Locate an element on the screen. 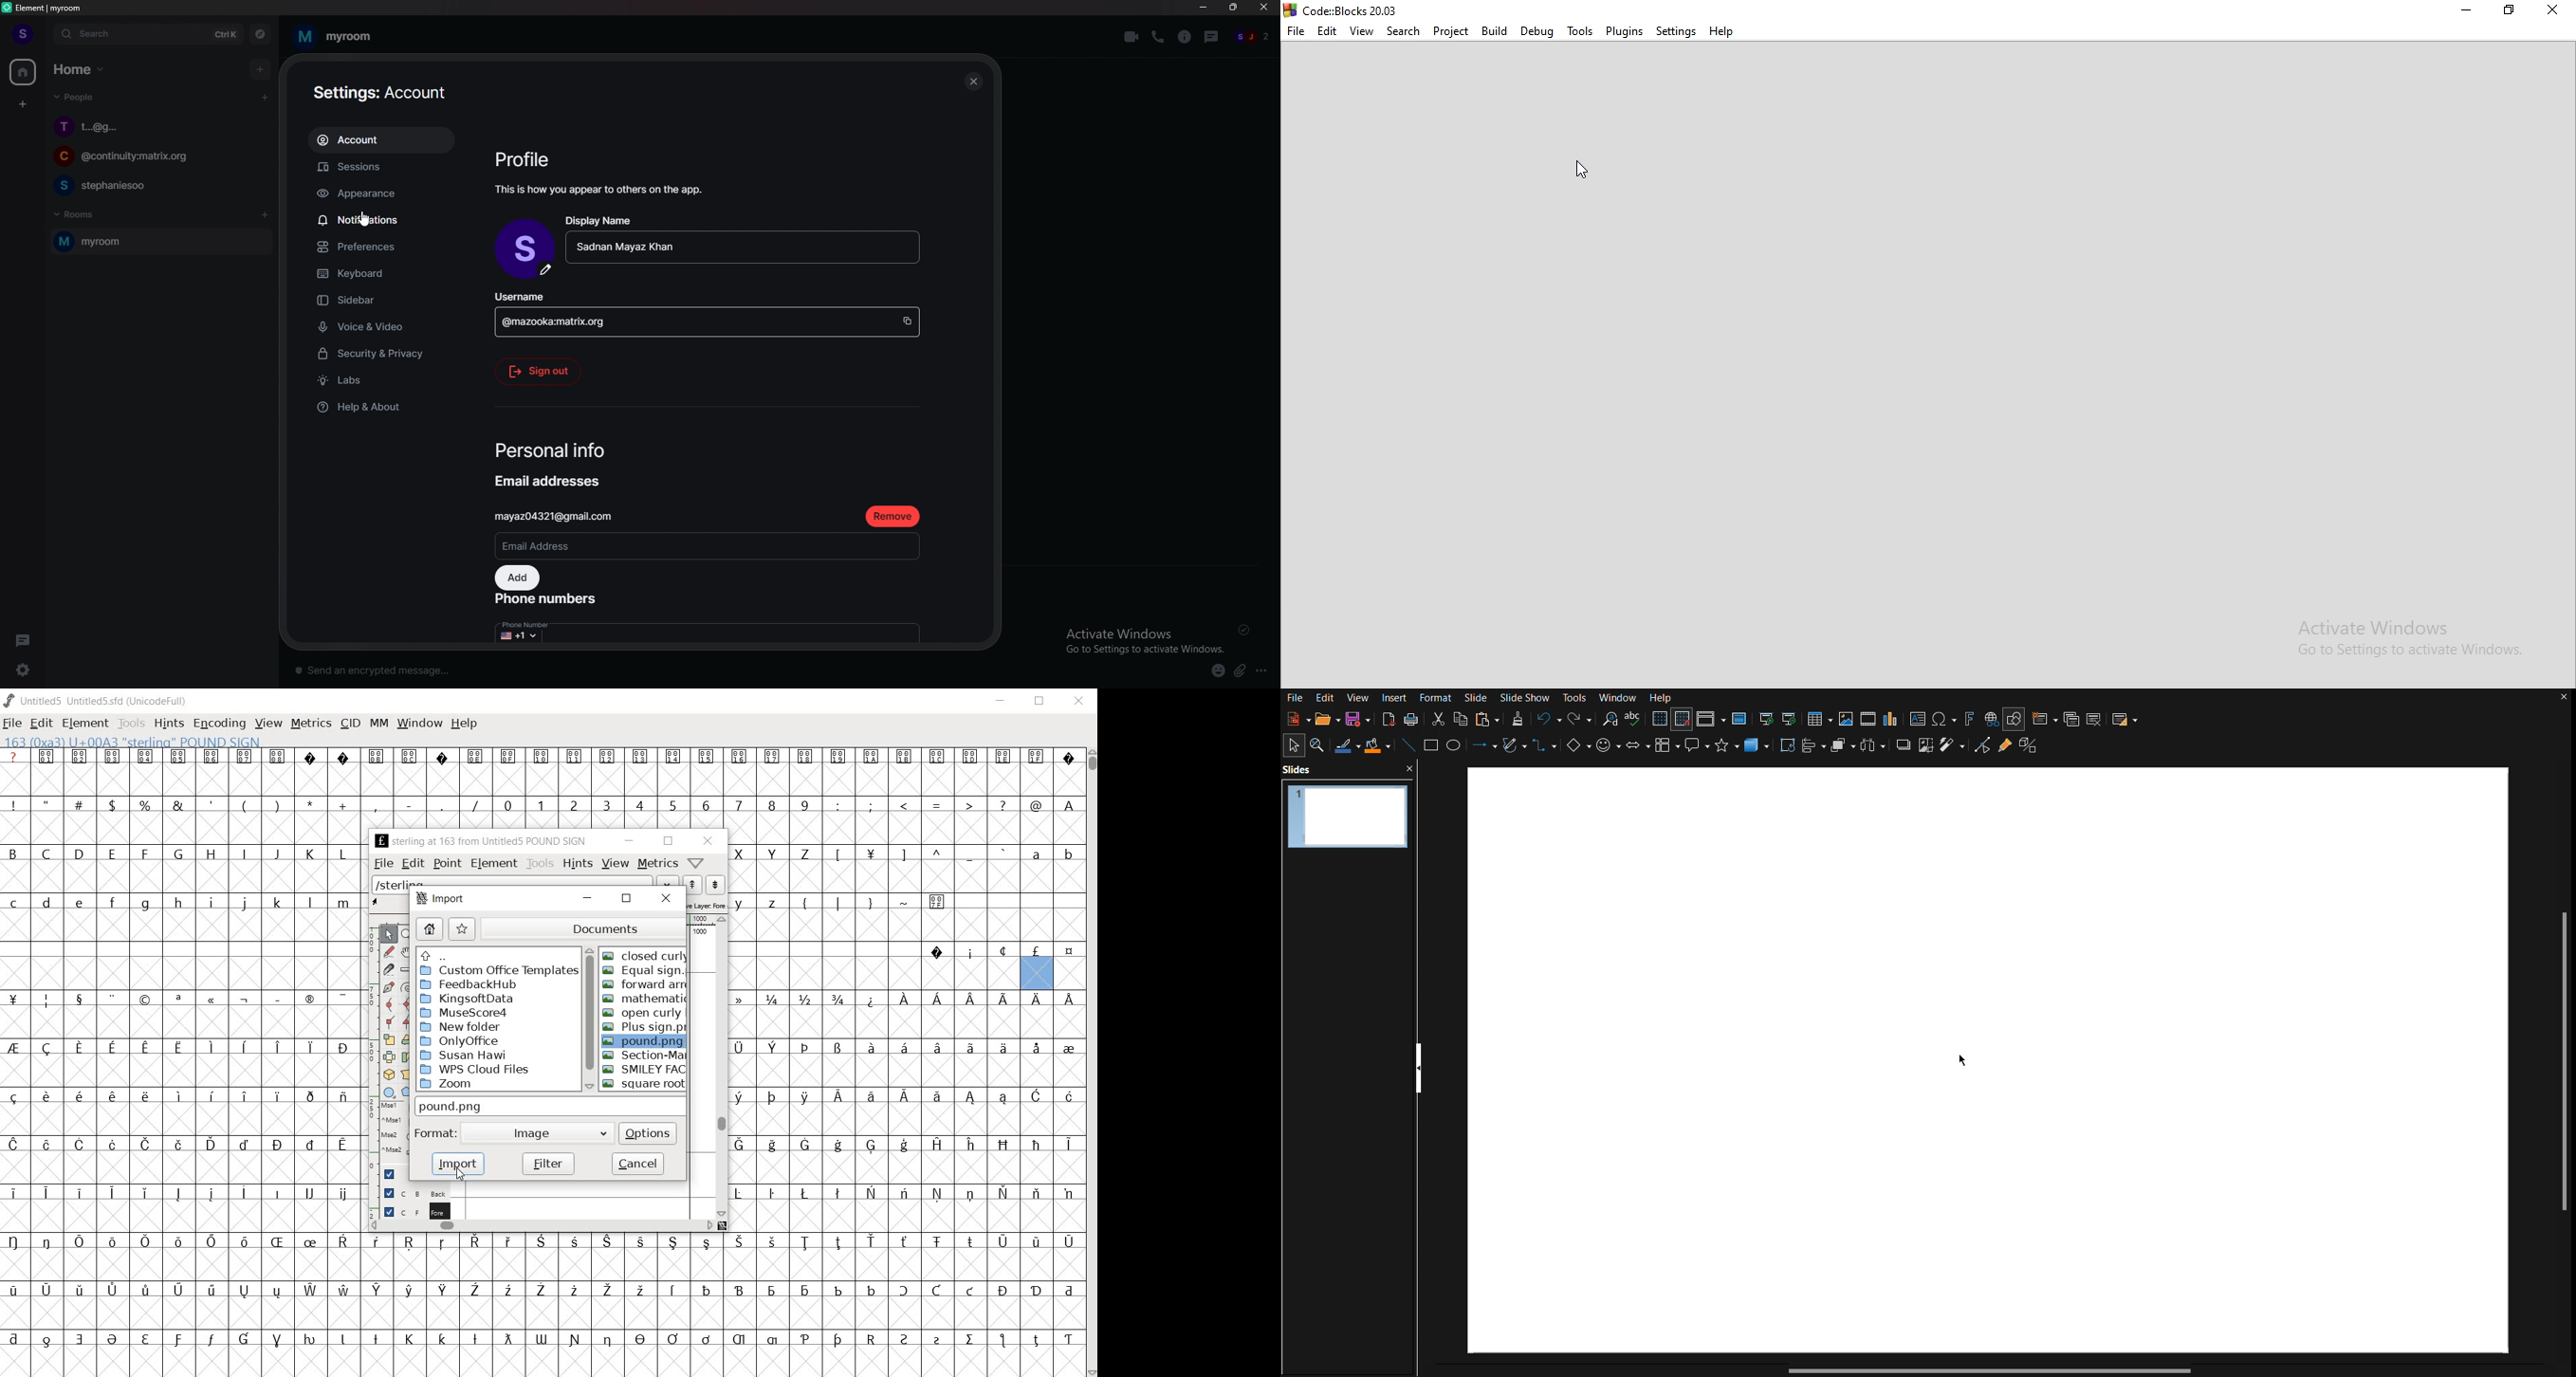 The width and height of the screenshot is (2576, 1400). Symbol is located at coordinates (938, 1340).